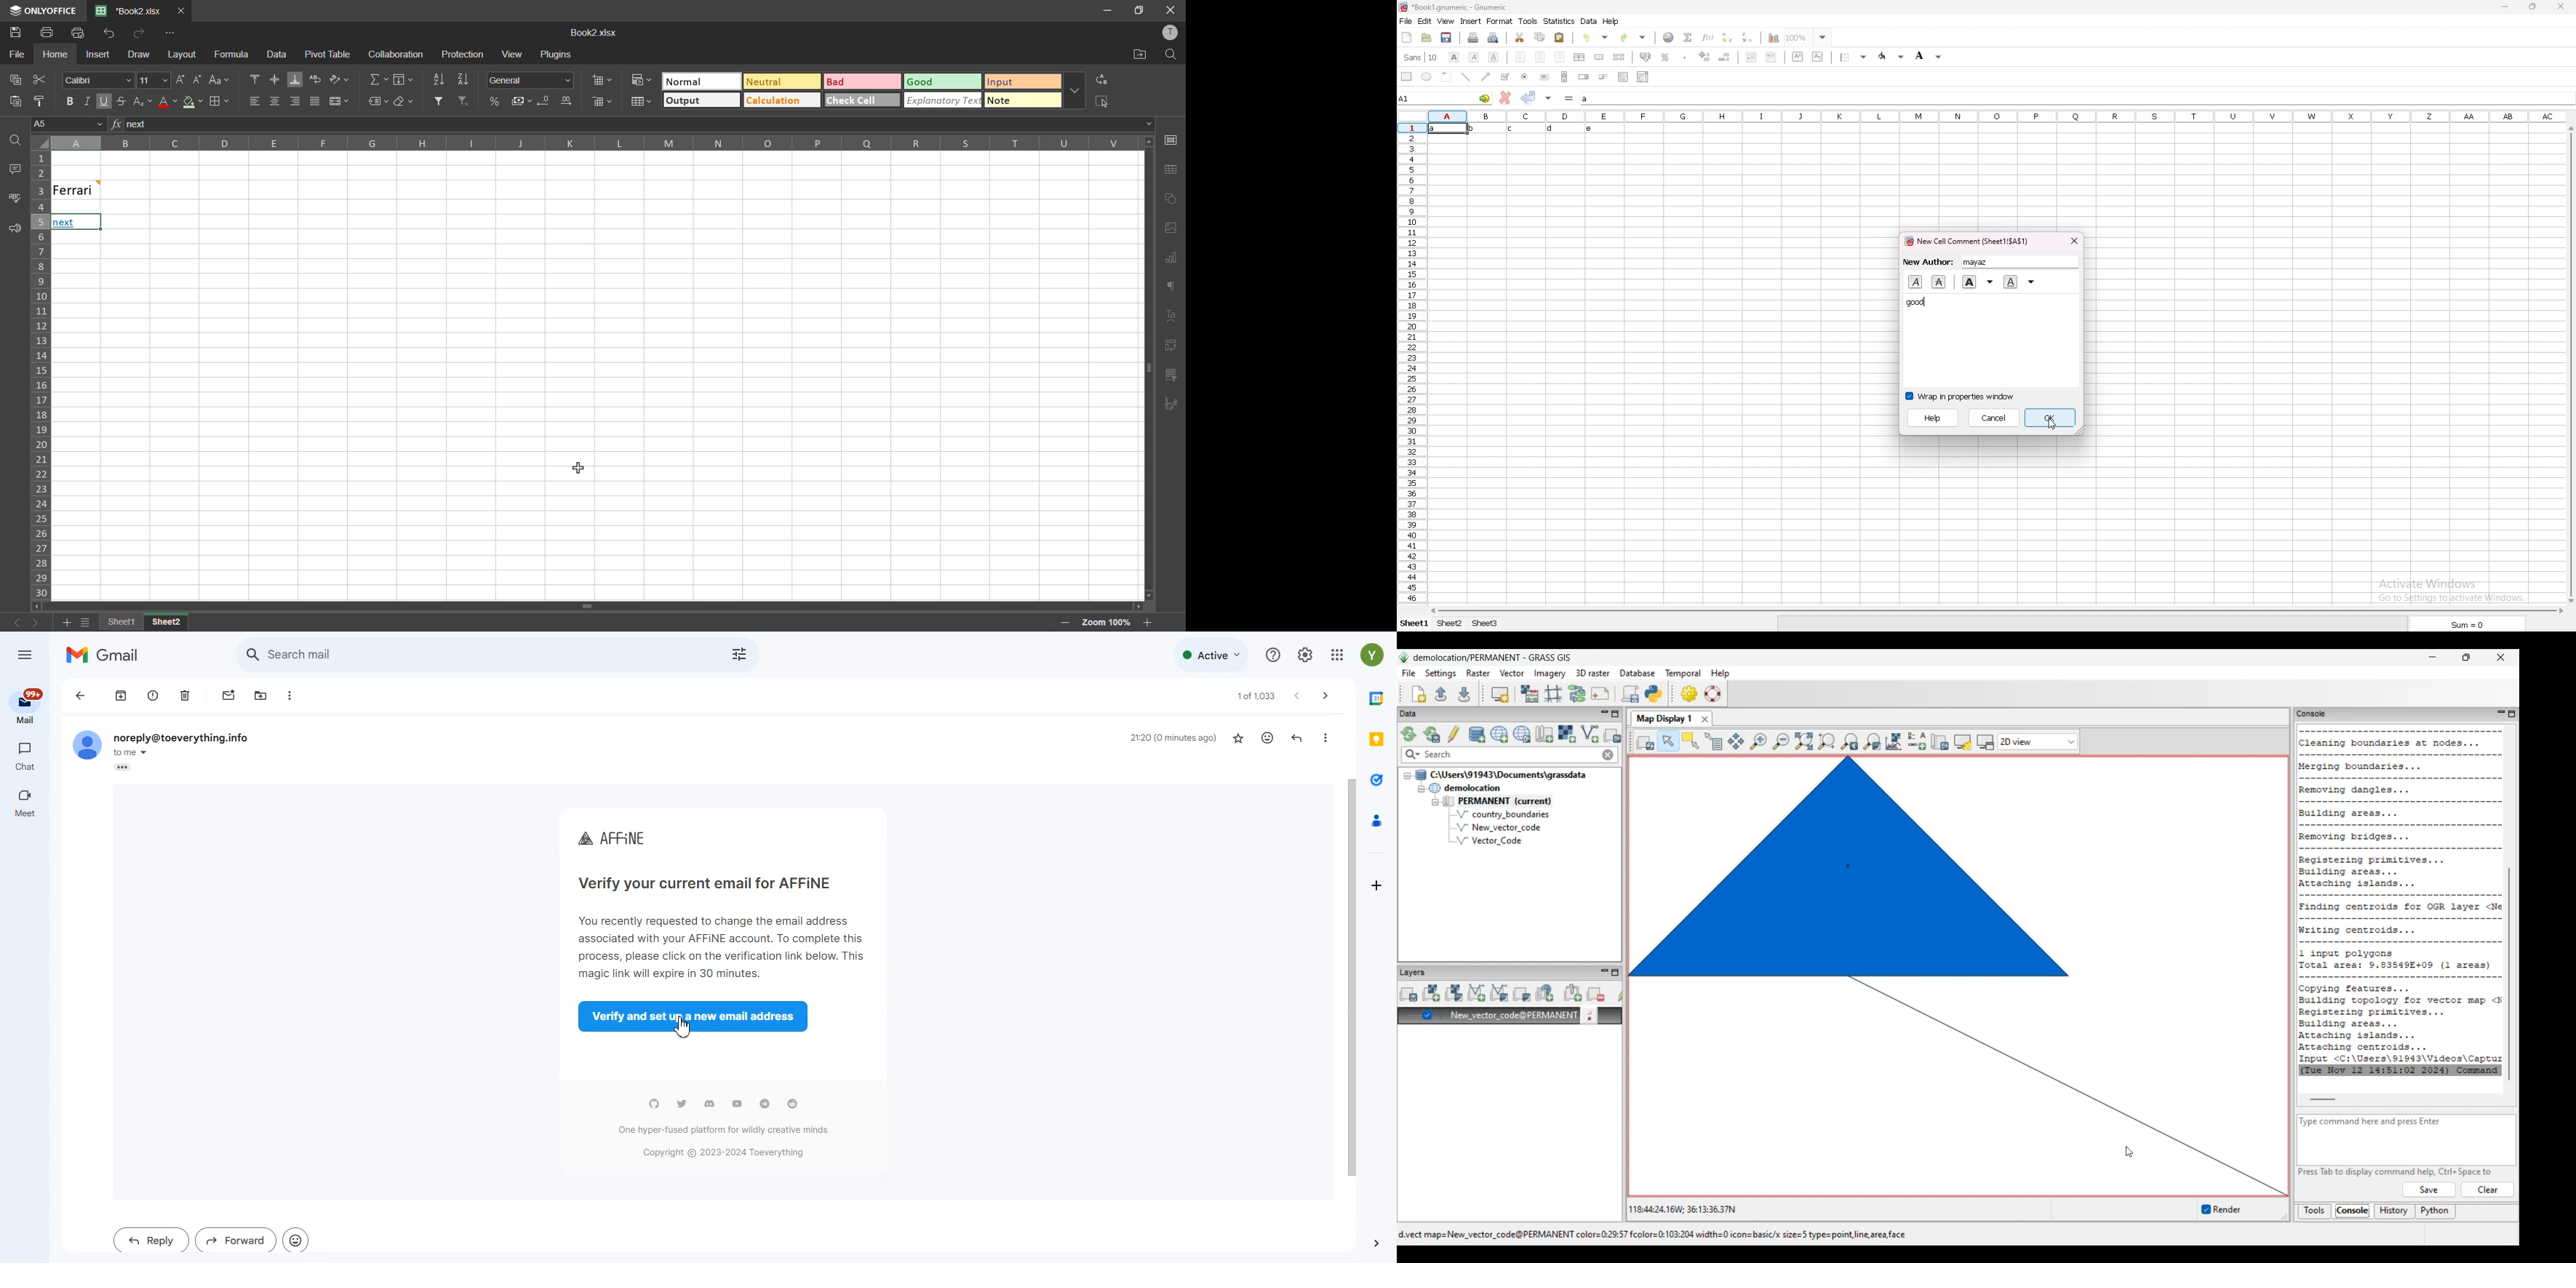 This screenshot has width=2576, height=1288. What do you see at coordinates (1540, 36) in the screenshot?
I see `copy` at bounding box center [1540, 36].